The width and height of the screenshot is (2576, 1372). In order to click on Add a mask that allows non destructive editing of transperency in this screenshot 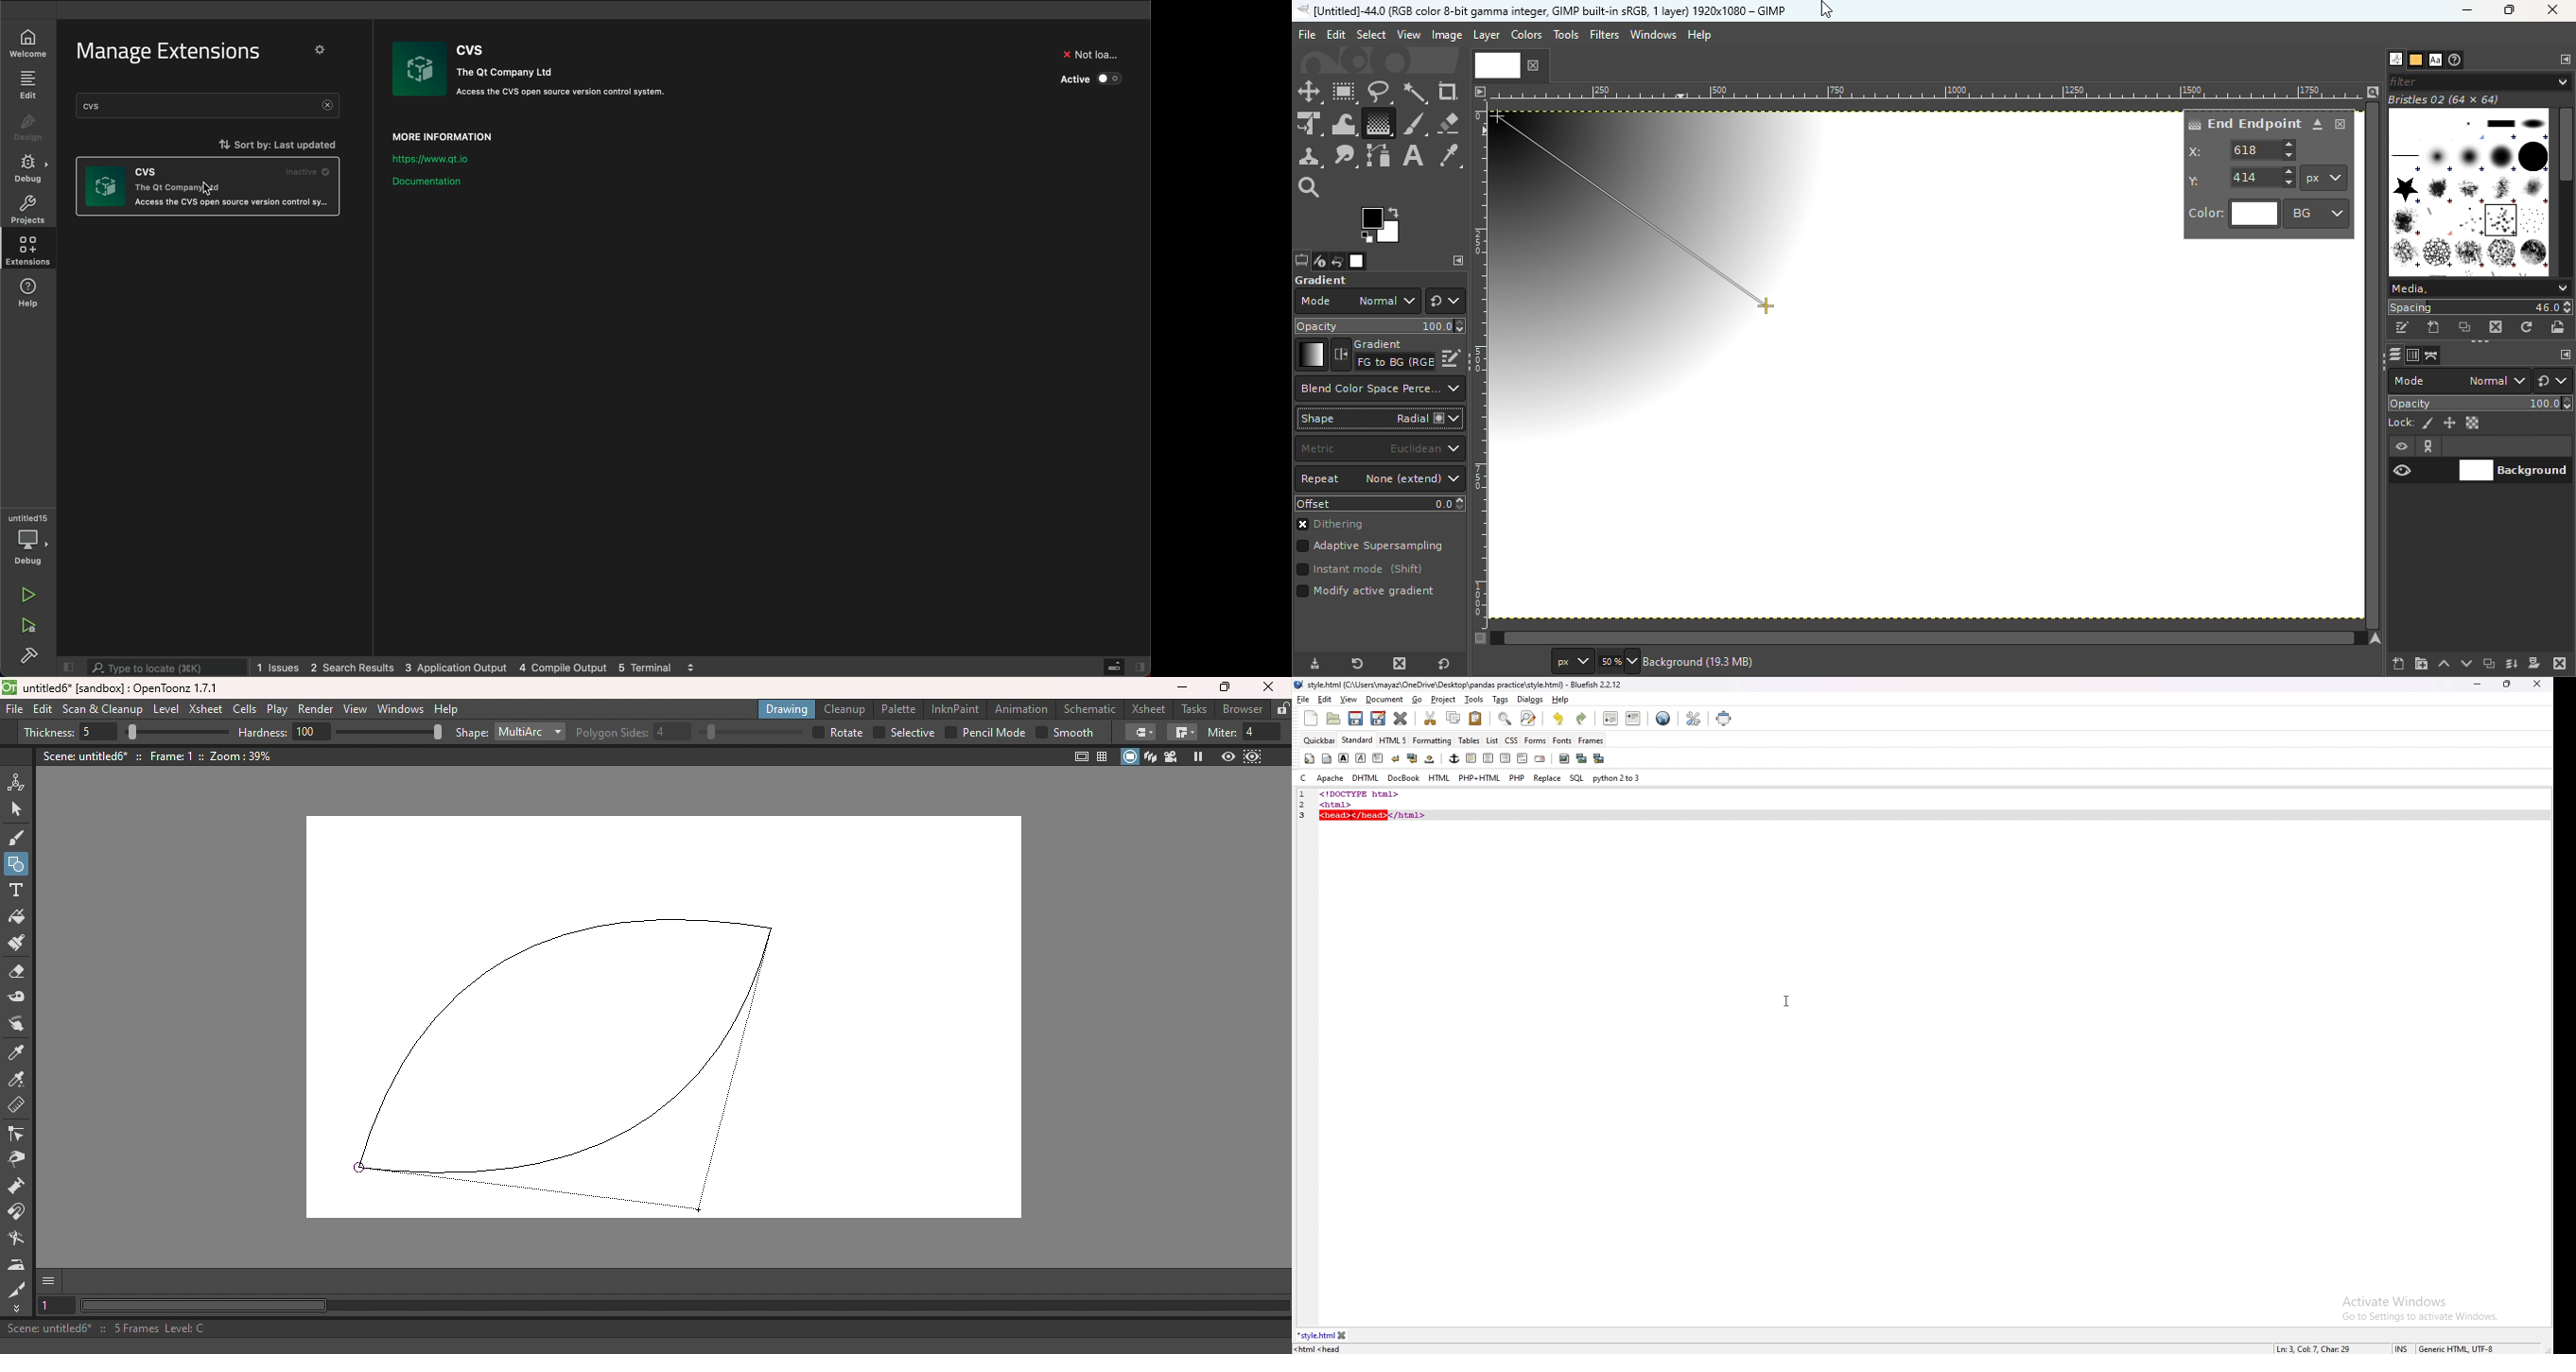, I will do `click(2535, 663)`.